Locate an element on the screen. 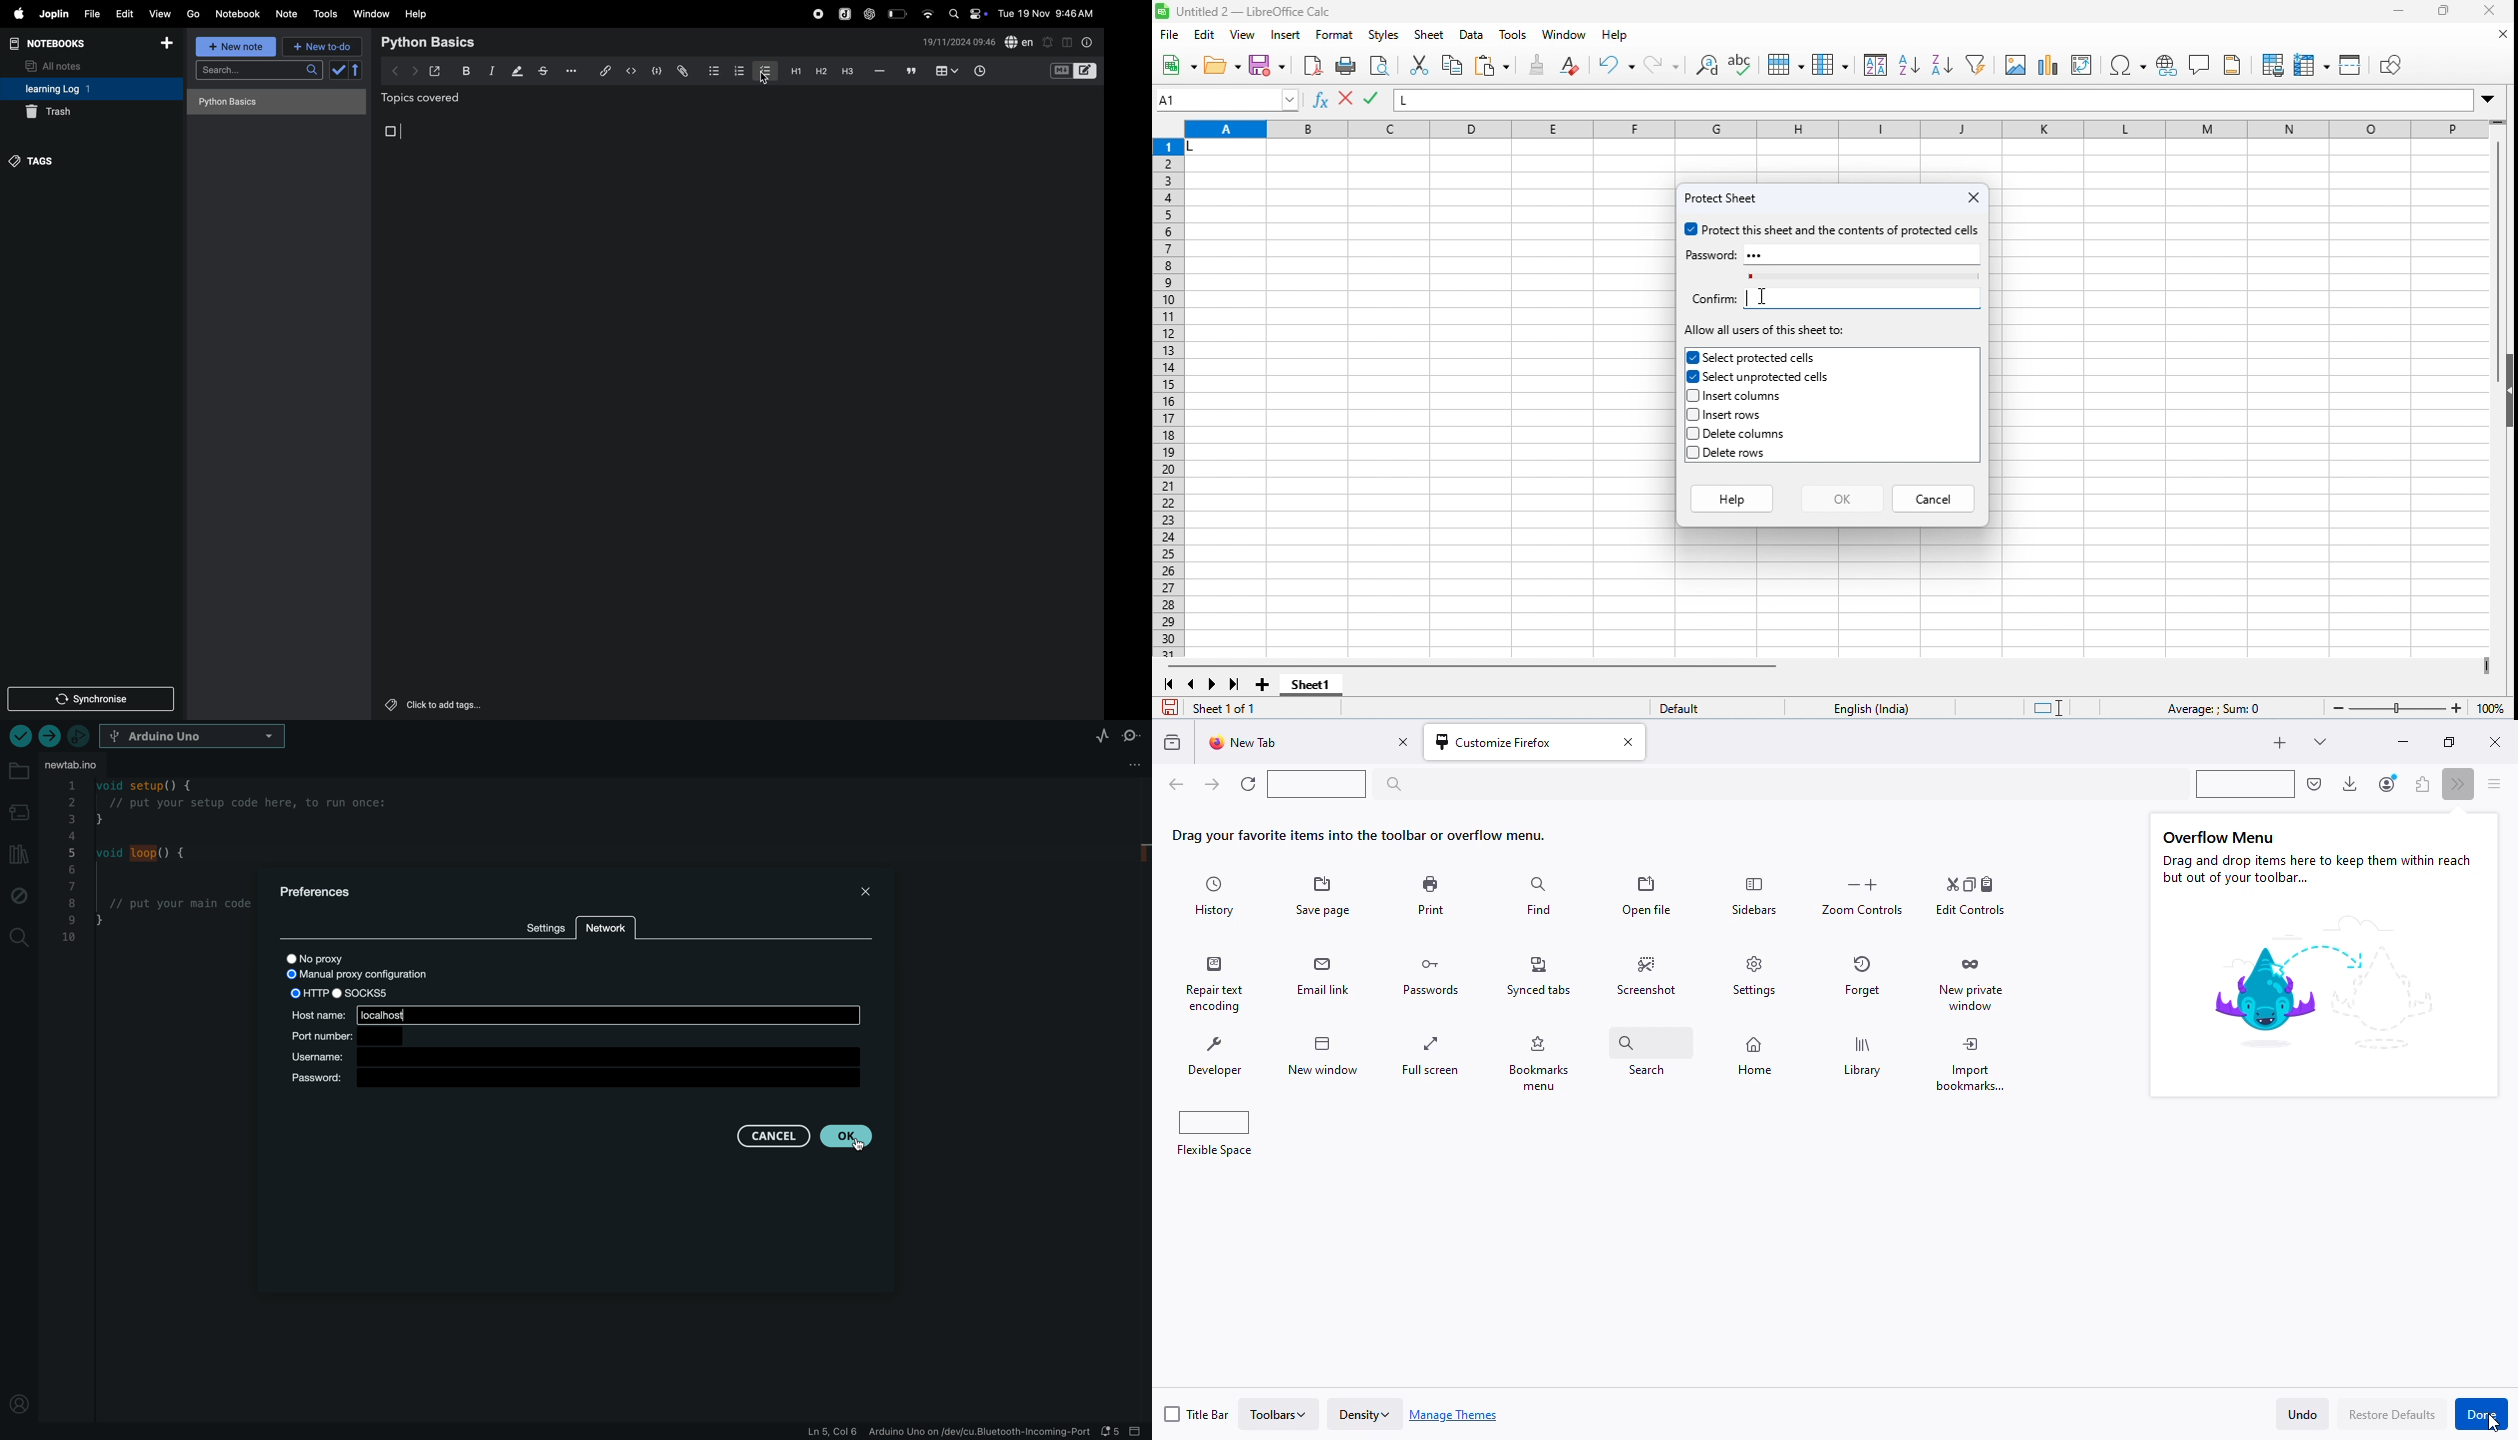 The height and width of the screenshot is (1456, 2520). header and footer is located at coordinates (2232, 65).